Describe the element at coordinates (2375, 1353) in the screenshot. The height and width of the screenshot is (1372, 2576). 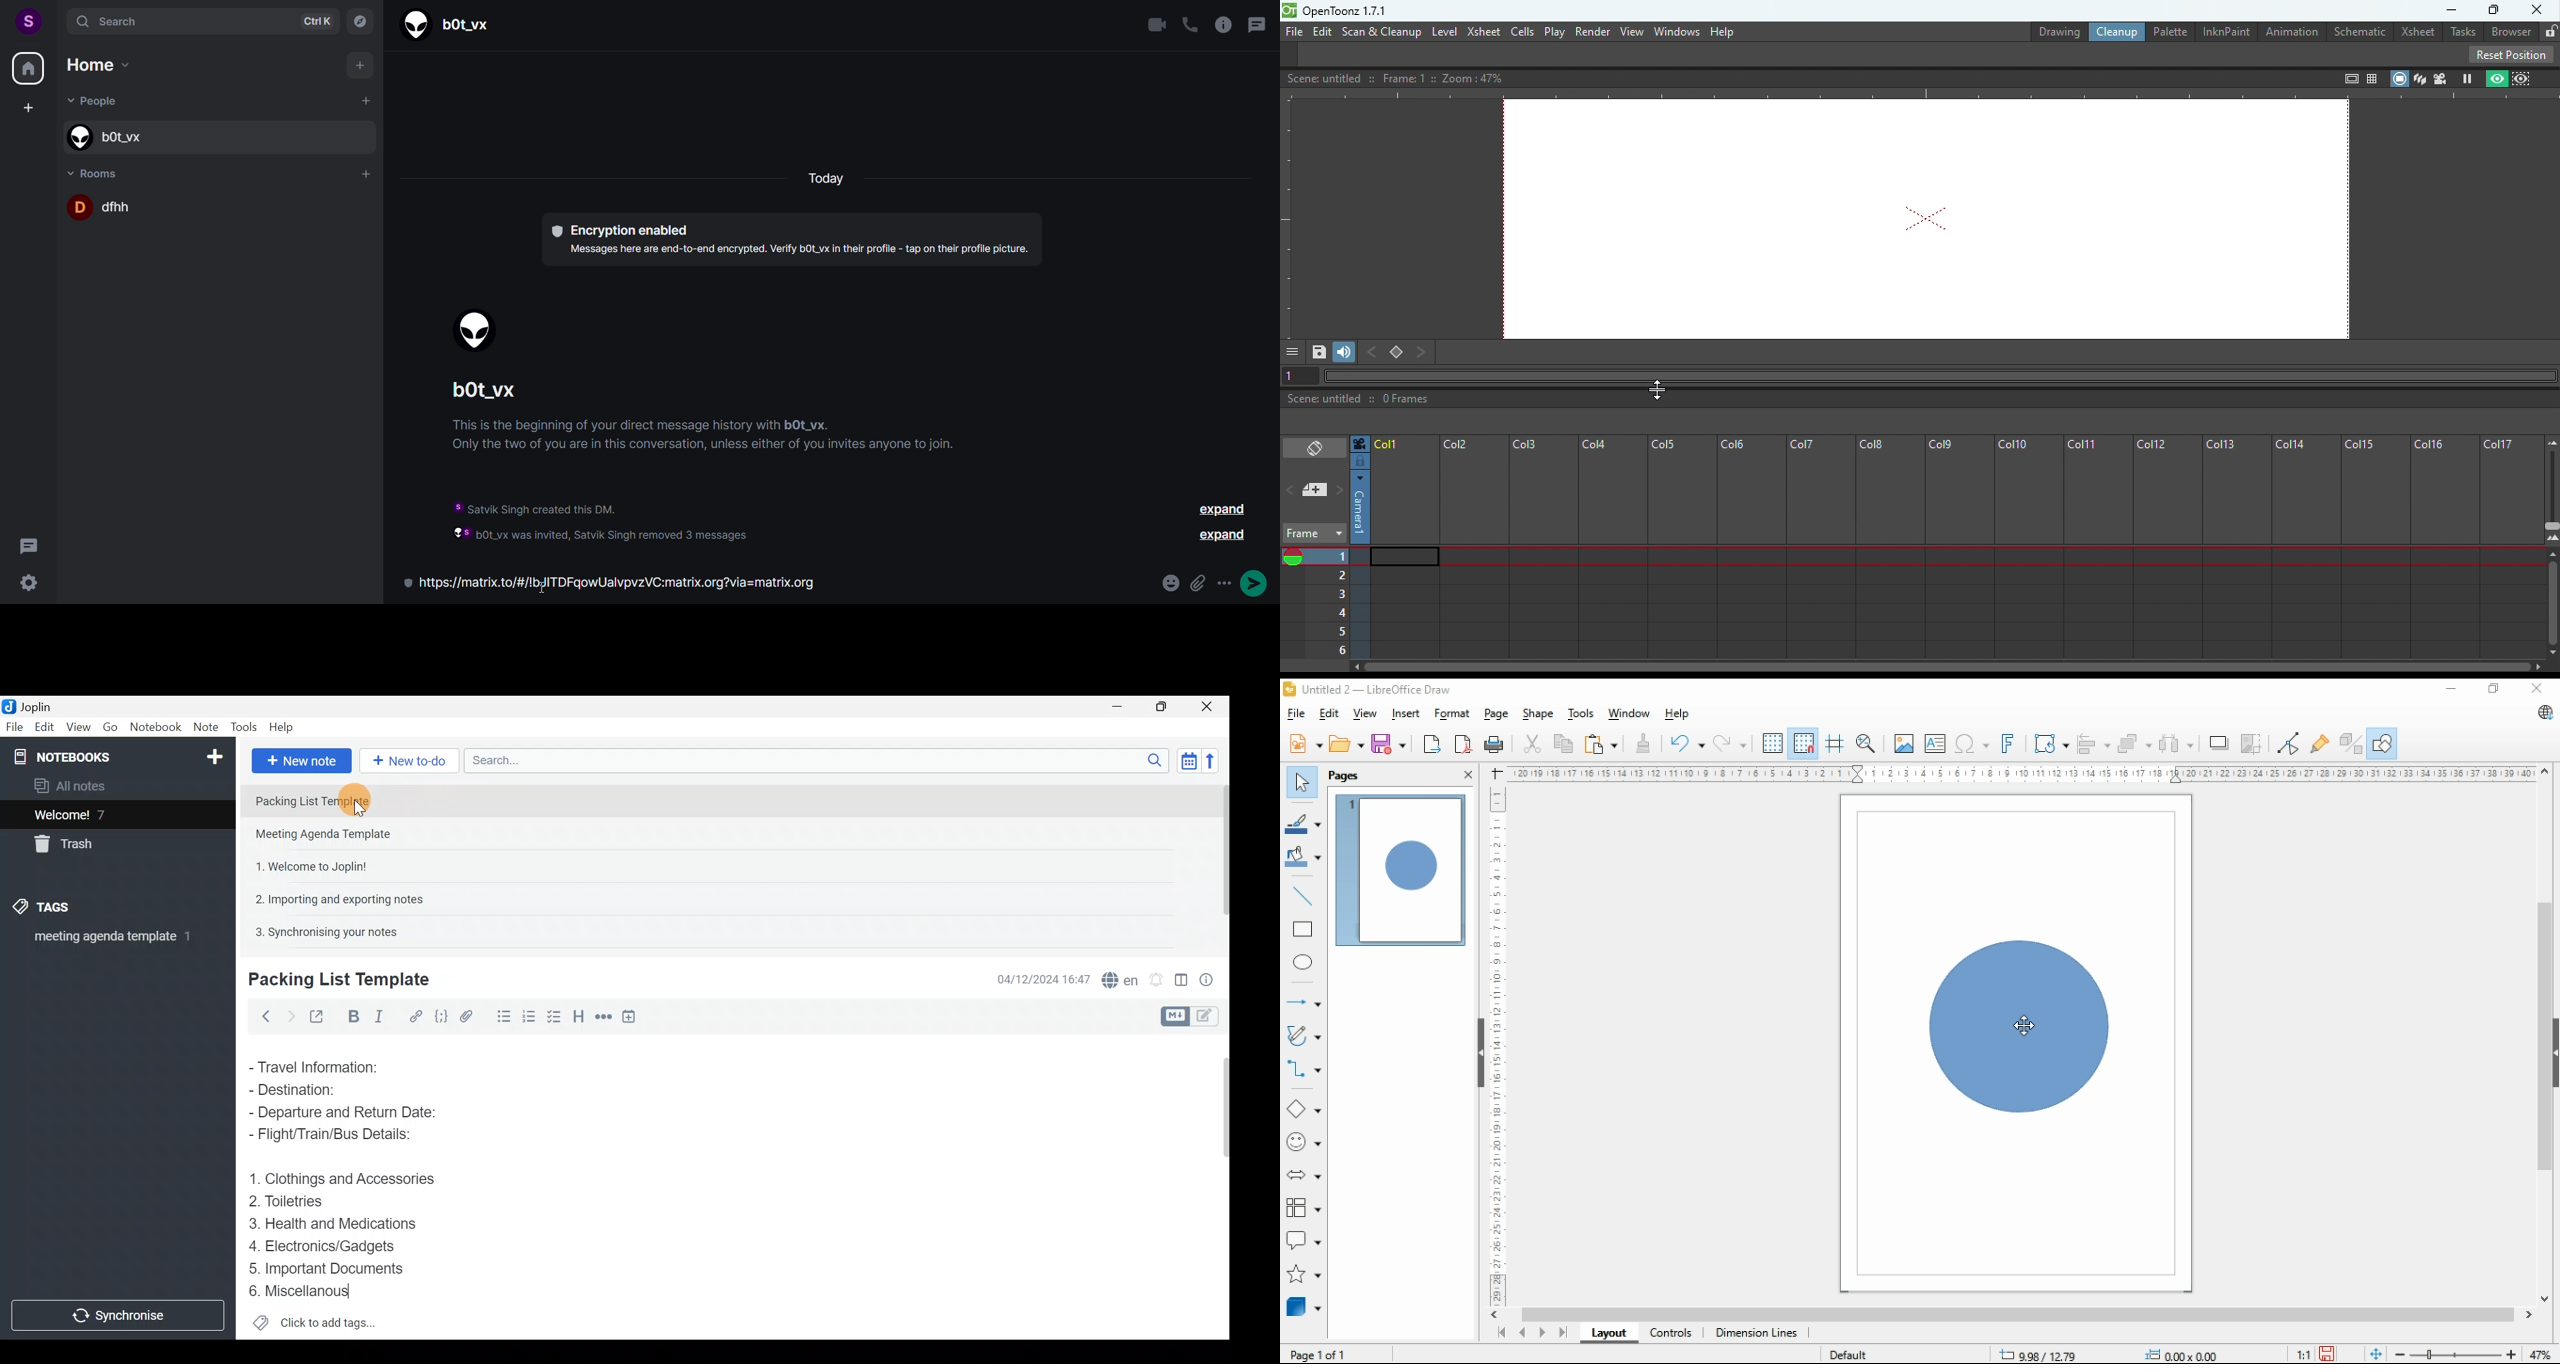
I see `fit page to window` at that location.